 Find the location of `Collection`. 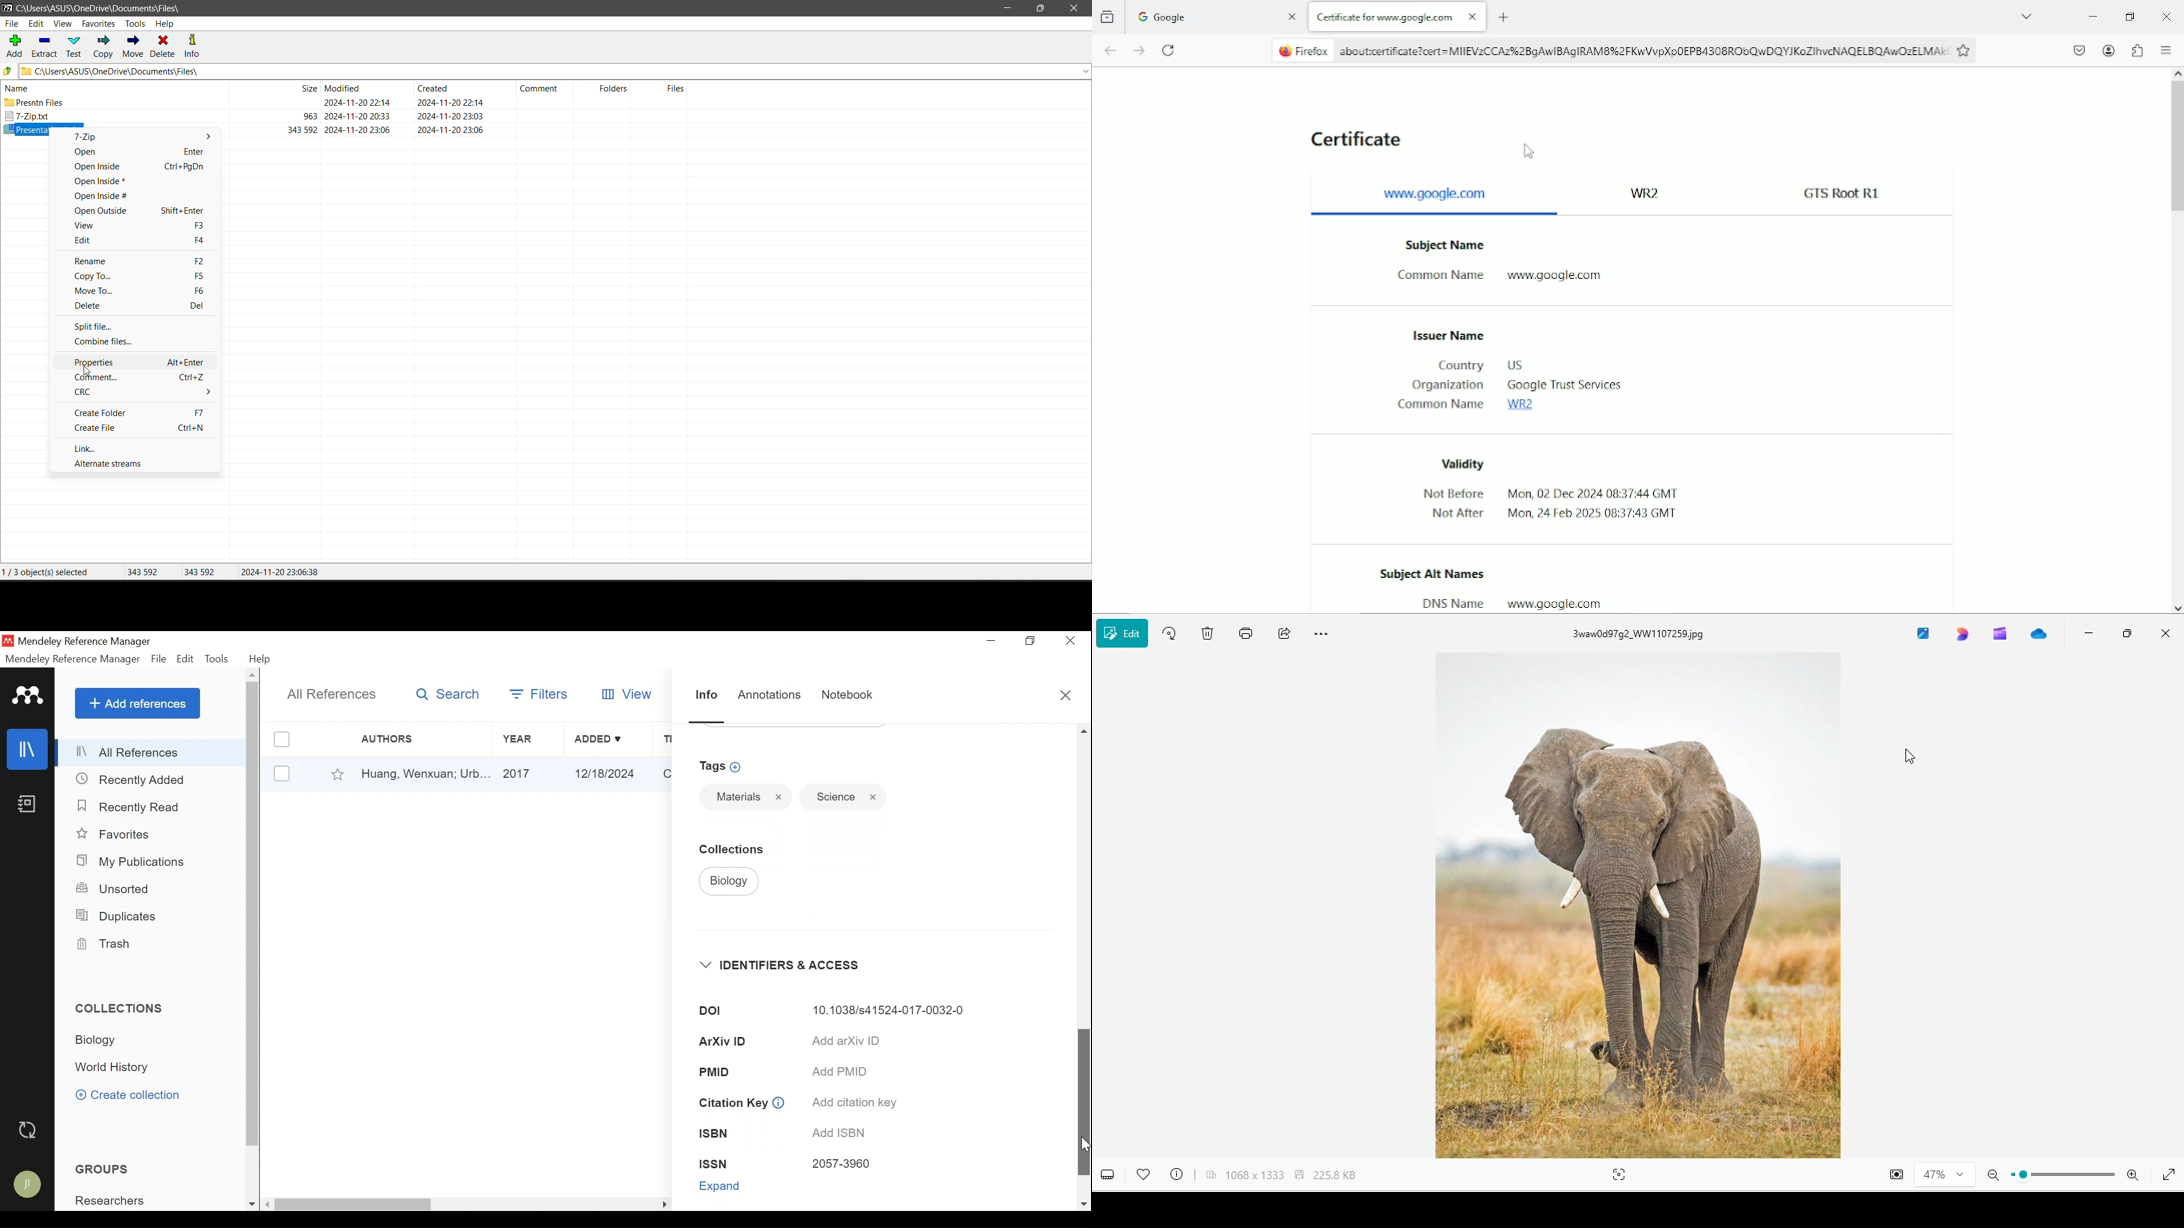

Collection is located at coordinates (737, 849).